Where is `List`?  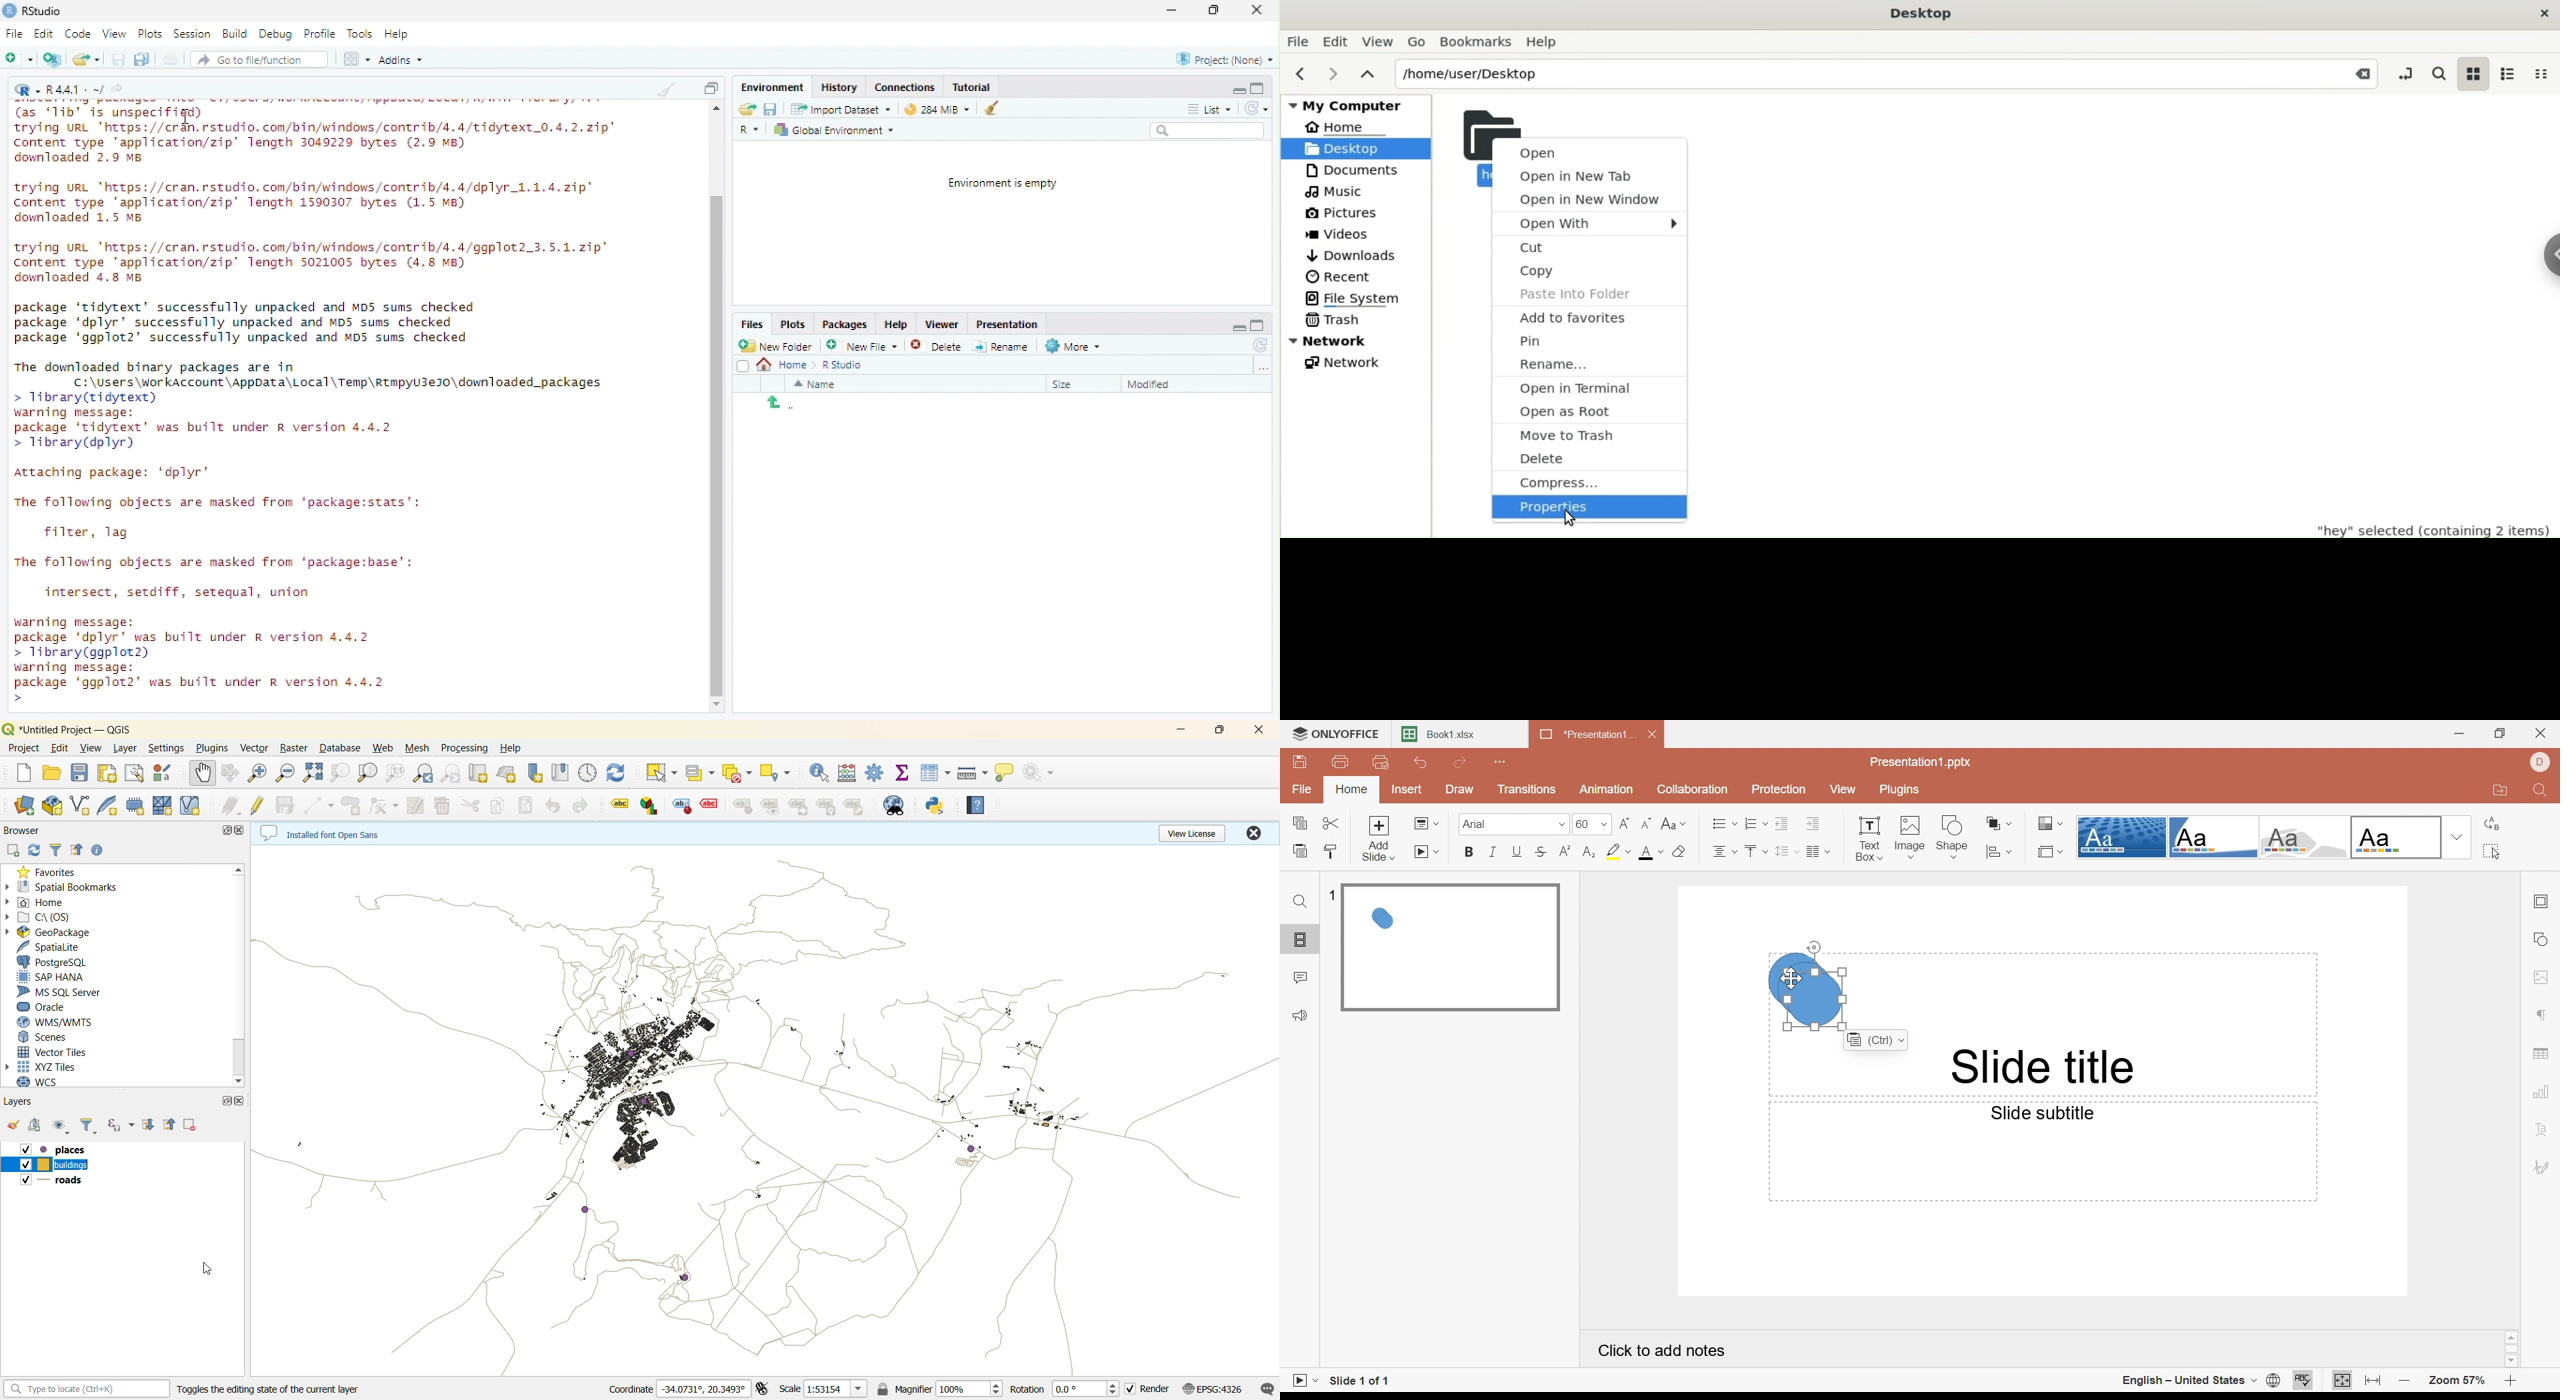
List is located at coordinates (1209, 107).